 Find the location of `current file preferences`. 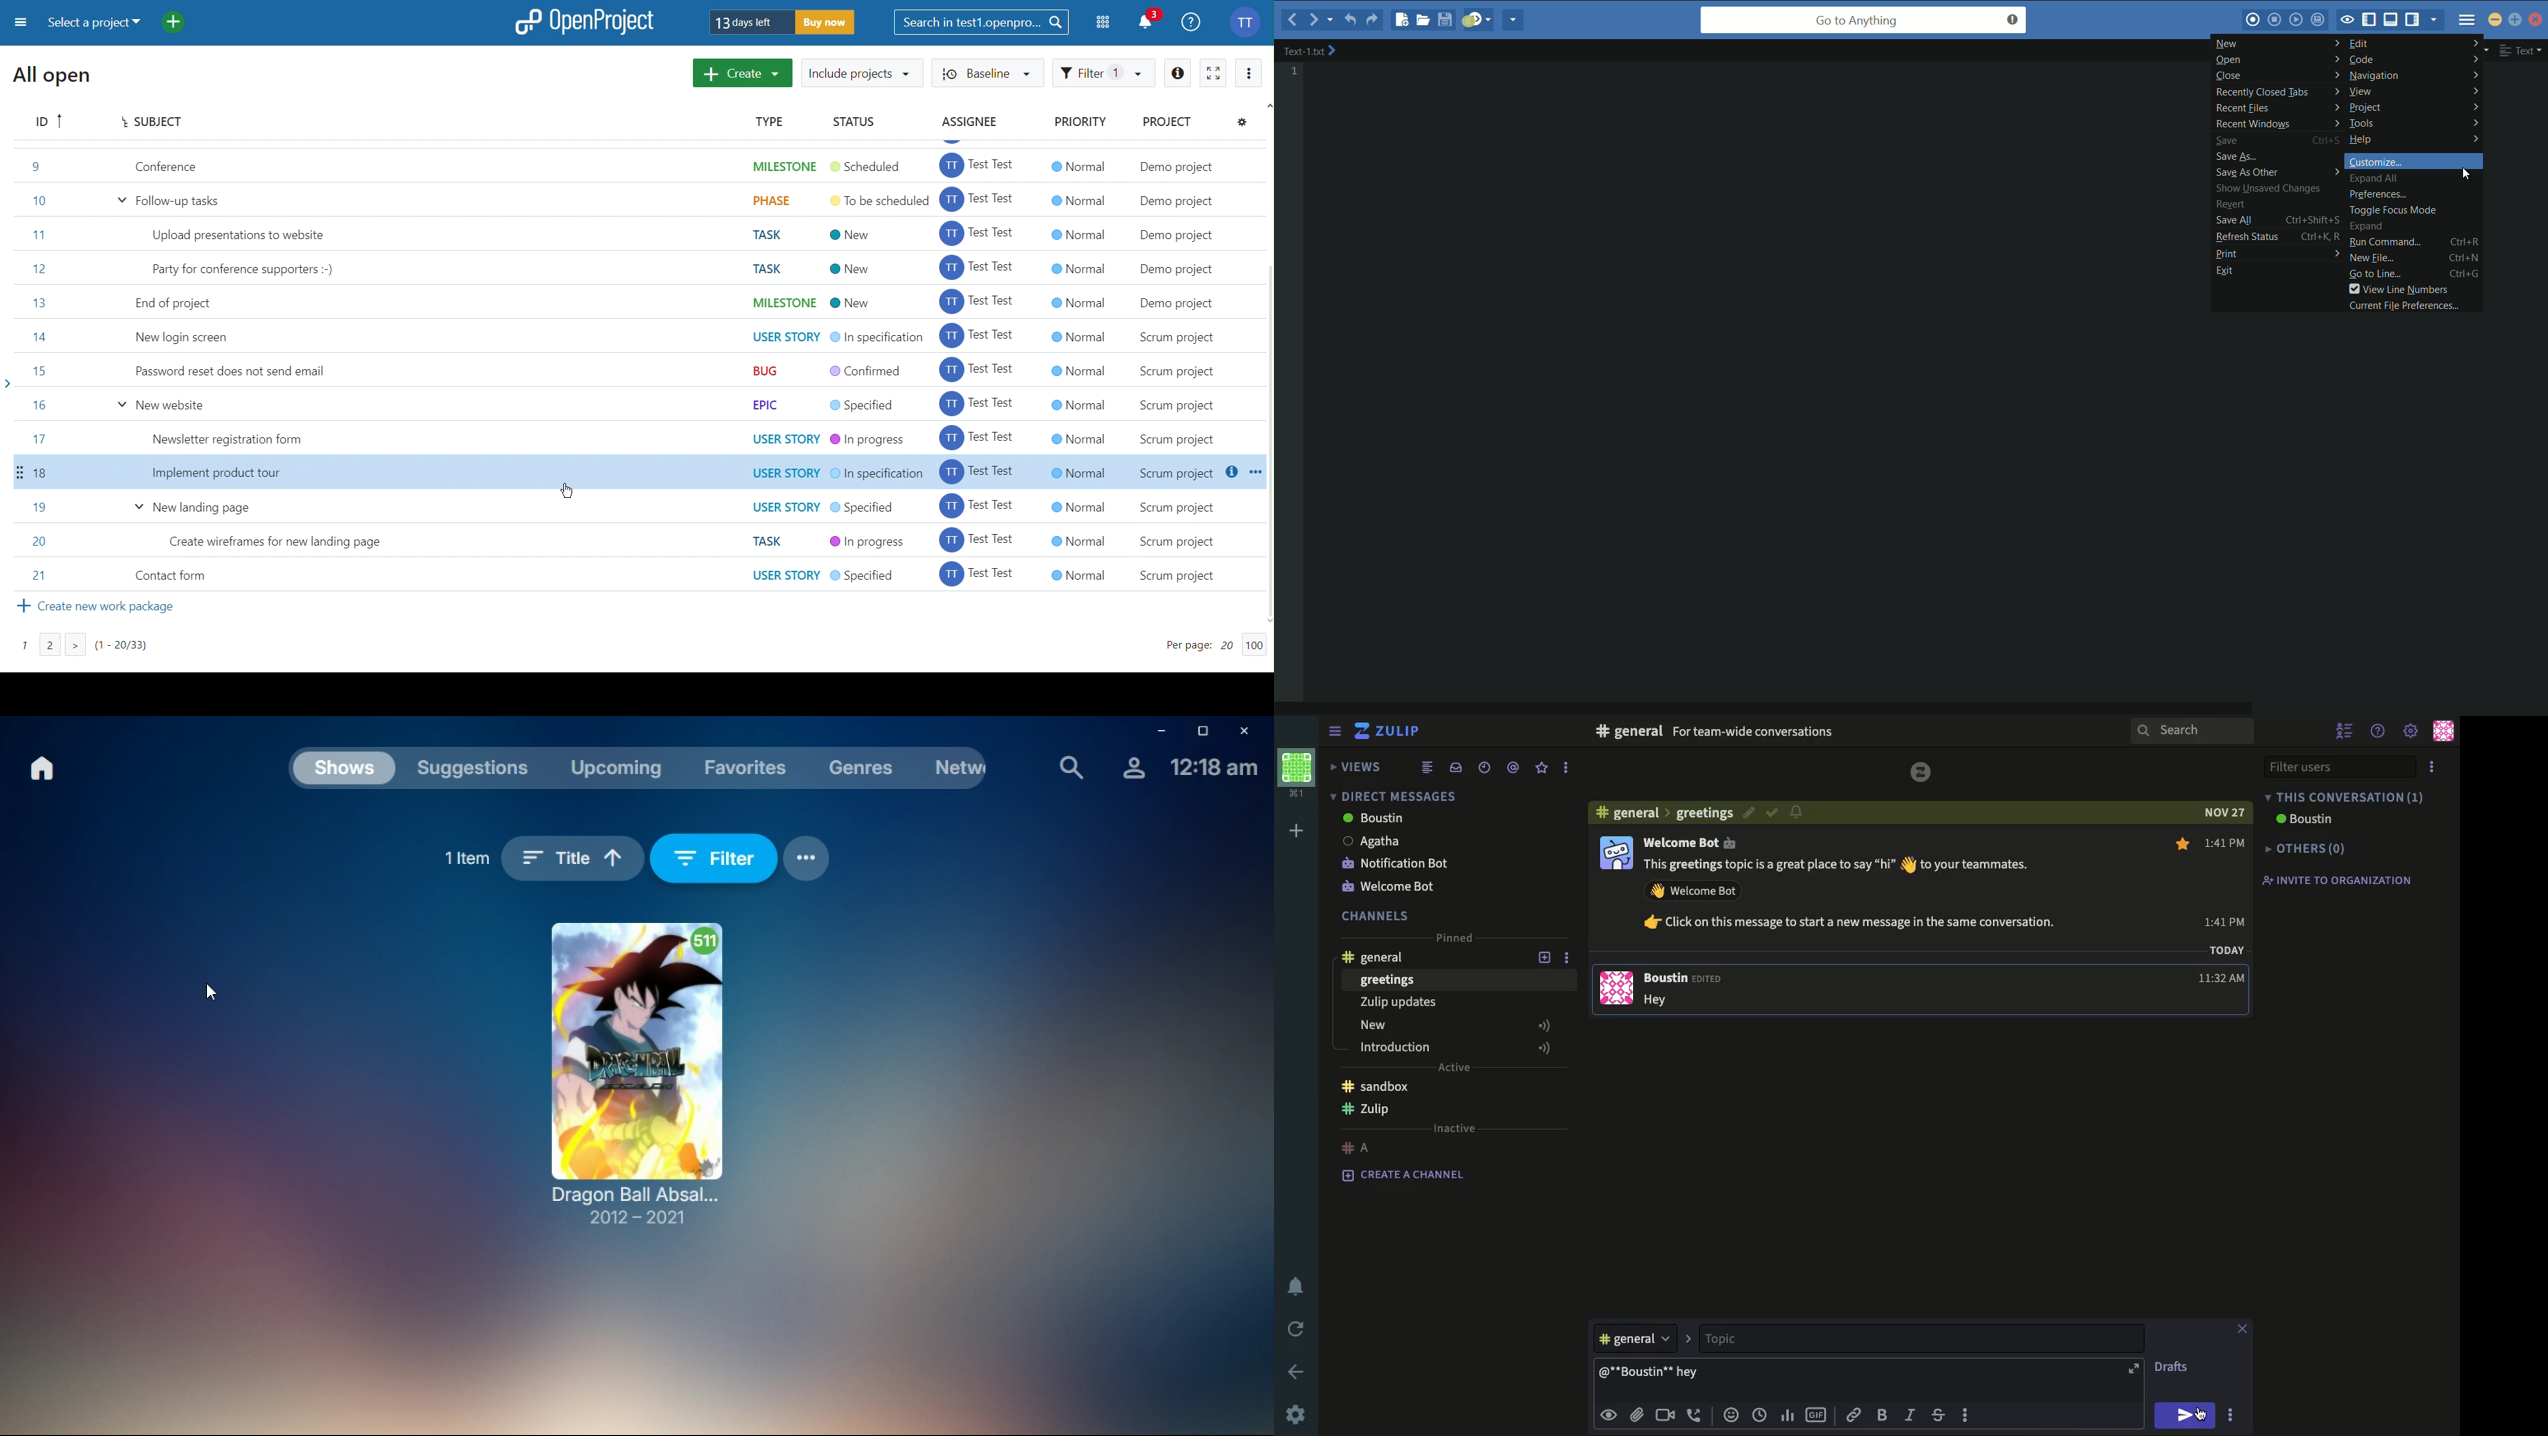

current file preferences is located at coordinates (2406, 307).